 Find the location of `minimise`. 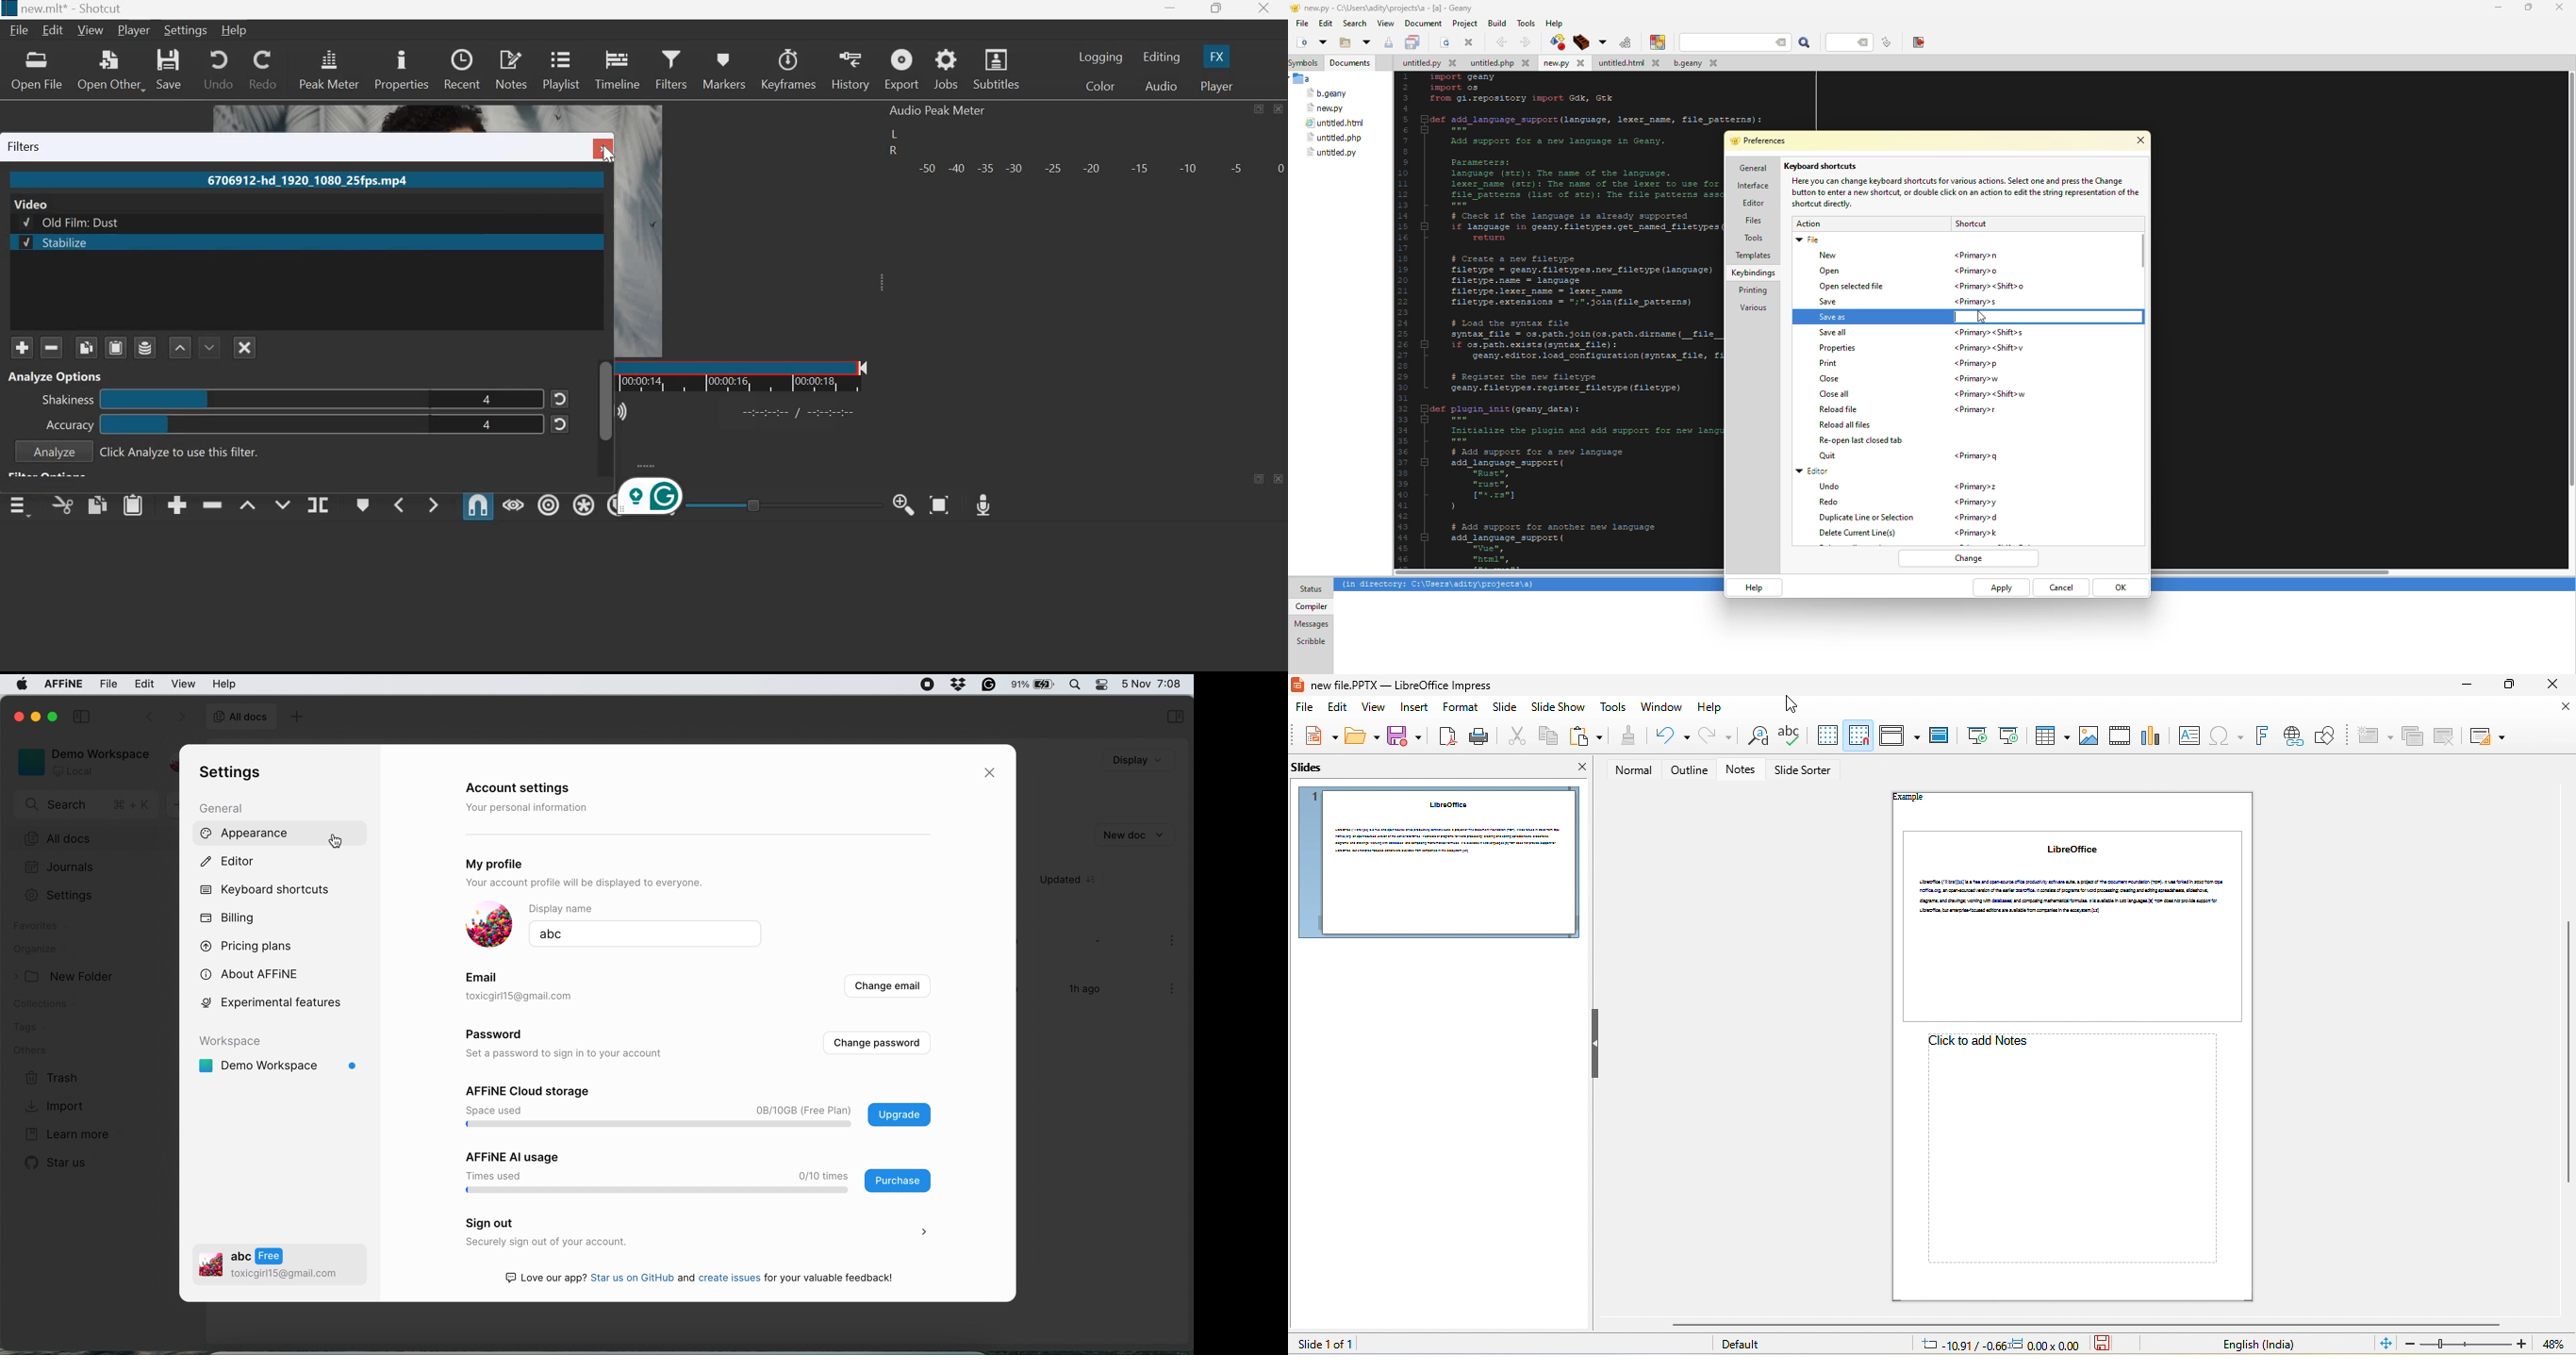

minimise is located at coordinates (33, 717).